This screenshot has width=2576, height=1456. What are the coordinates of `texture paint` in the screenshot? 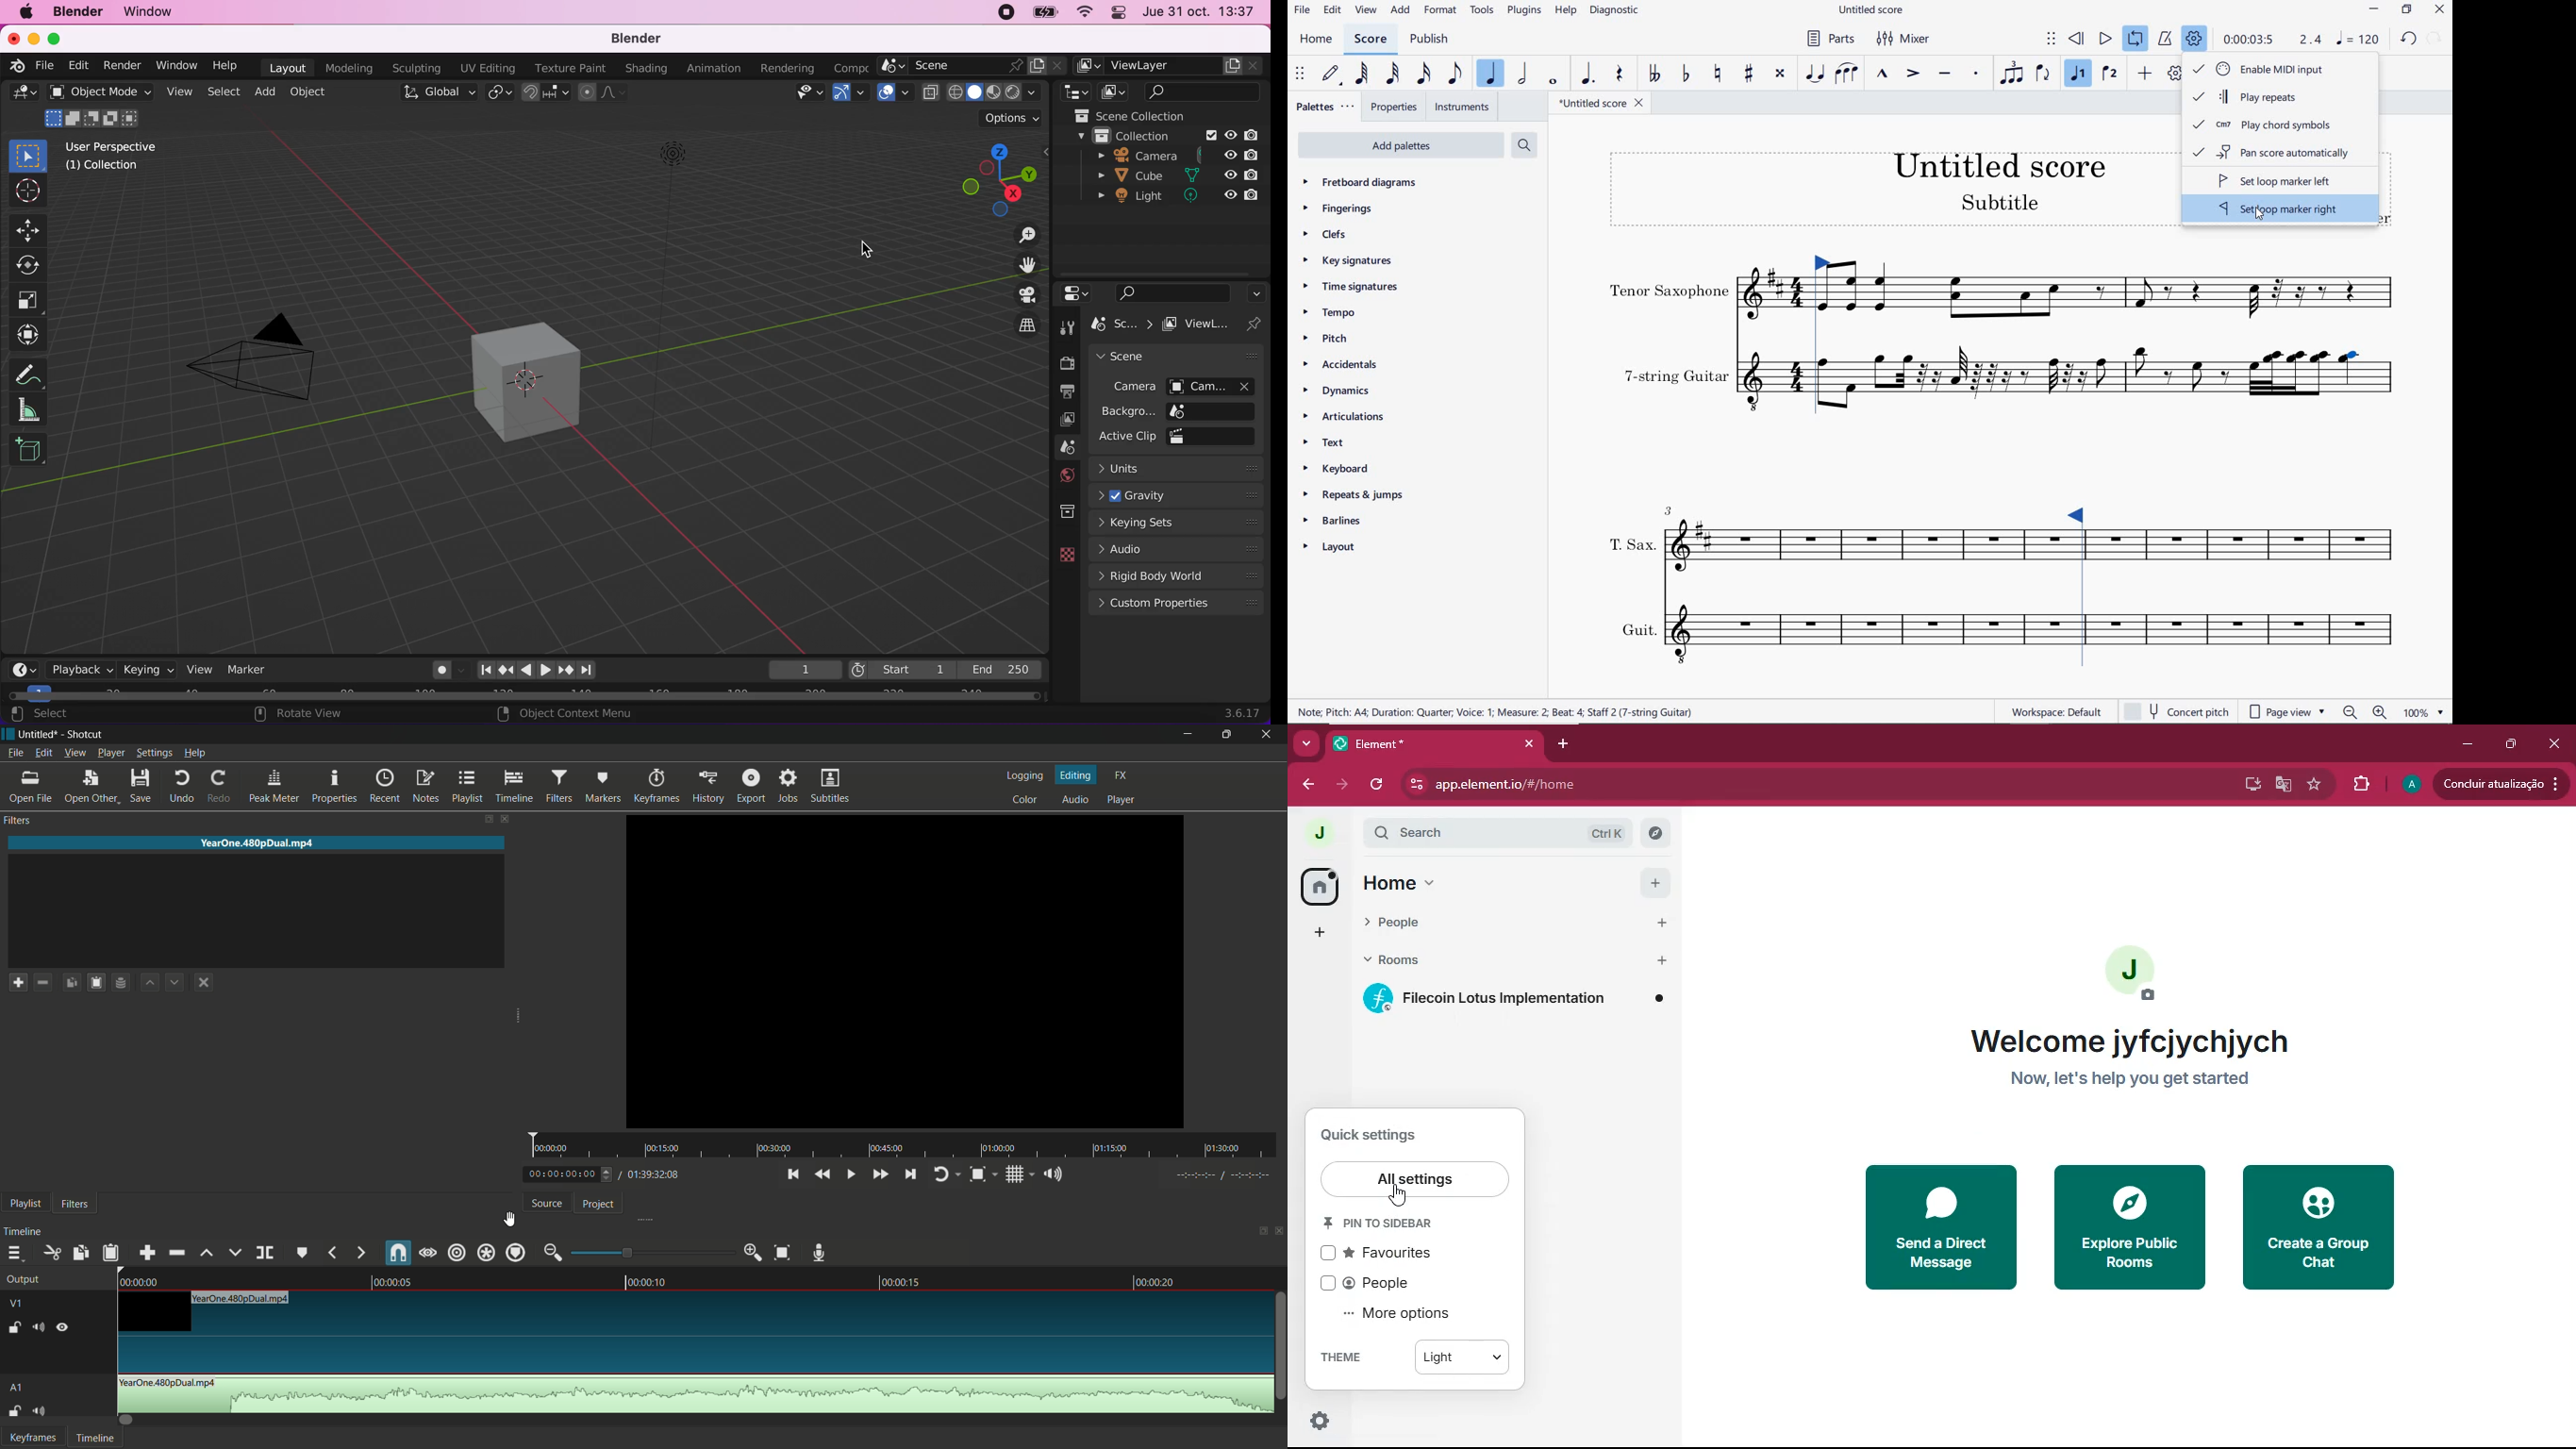 It's located at (569, 66).